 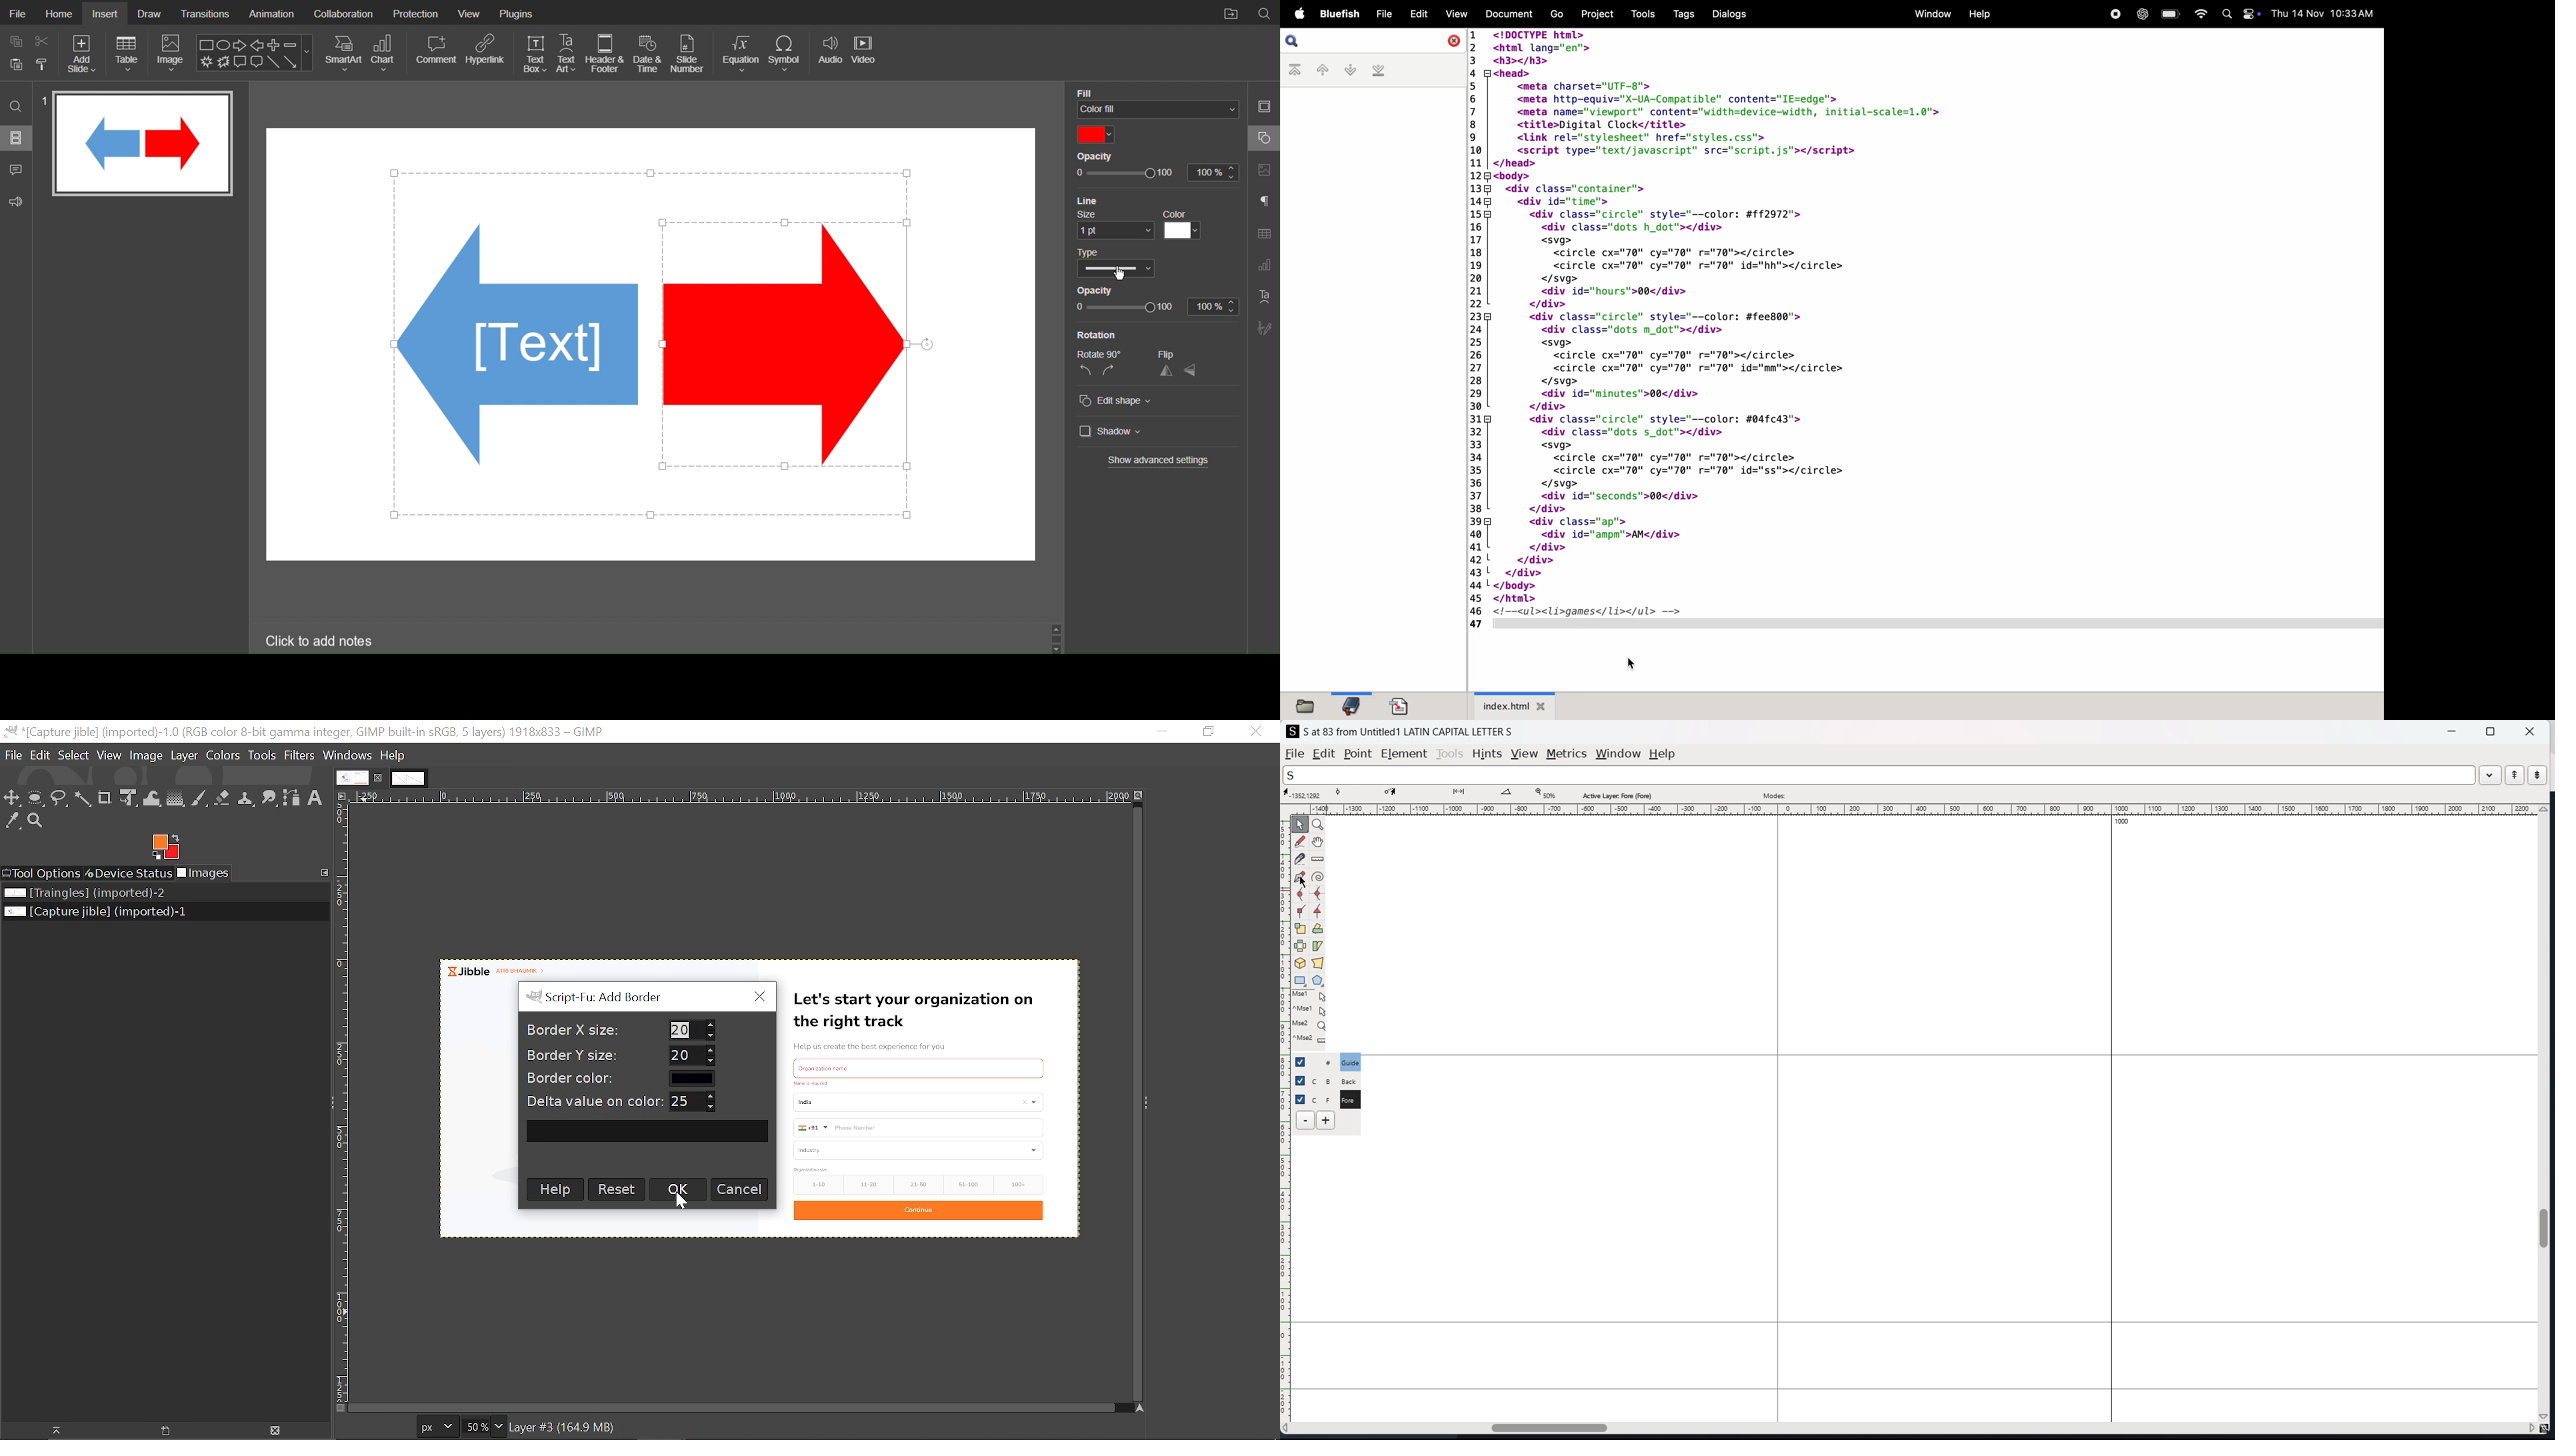 What do you see at coordinates (1325, 1120) in the screenshot?
I see `add layers` at bounding box center [1325, 1120].